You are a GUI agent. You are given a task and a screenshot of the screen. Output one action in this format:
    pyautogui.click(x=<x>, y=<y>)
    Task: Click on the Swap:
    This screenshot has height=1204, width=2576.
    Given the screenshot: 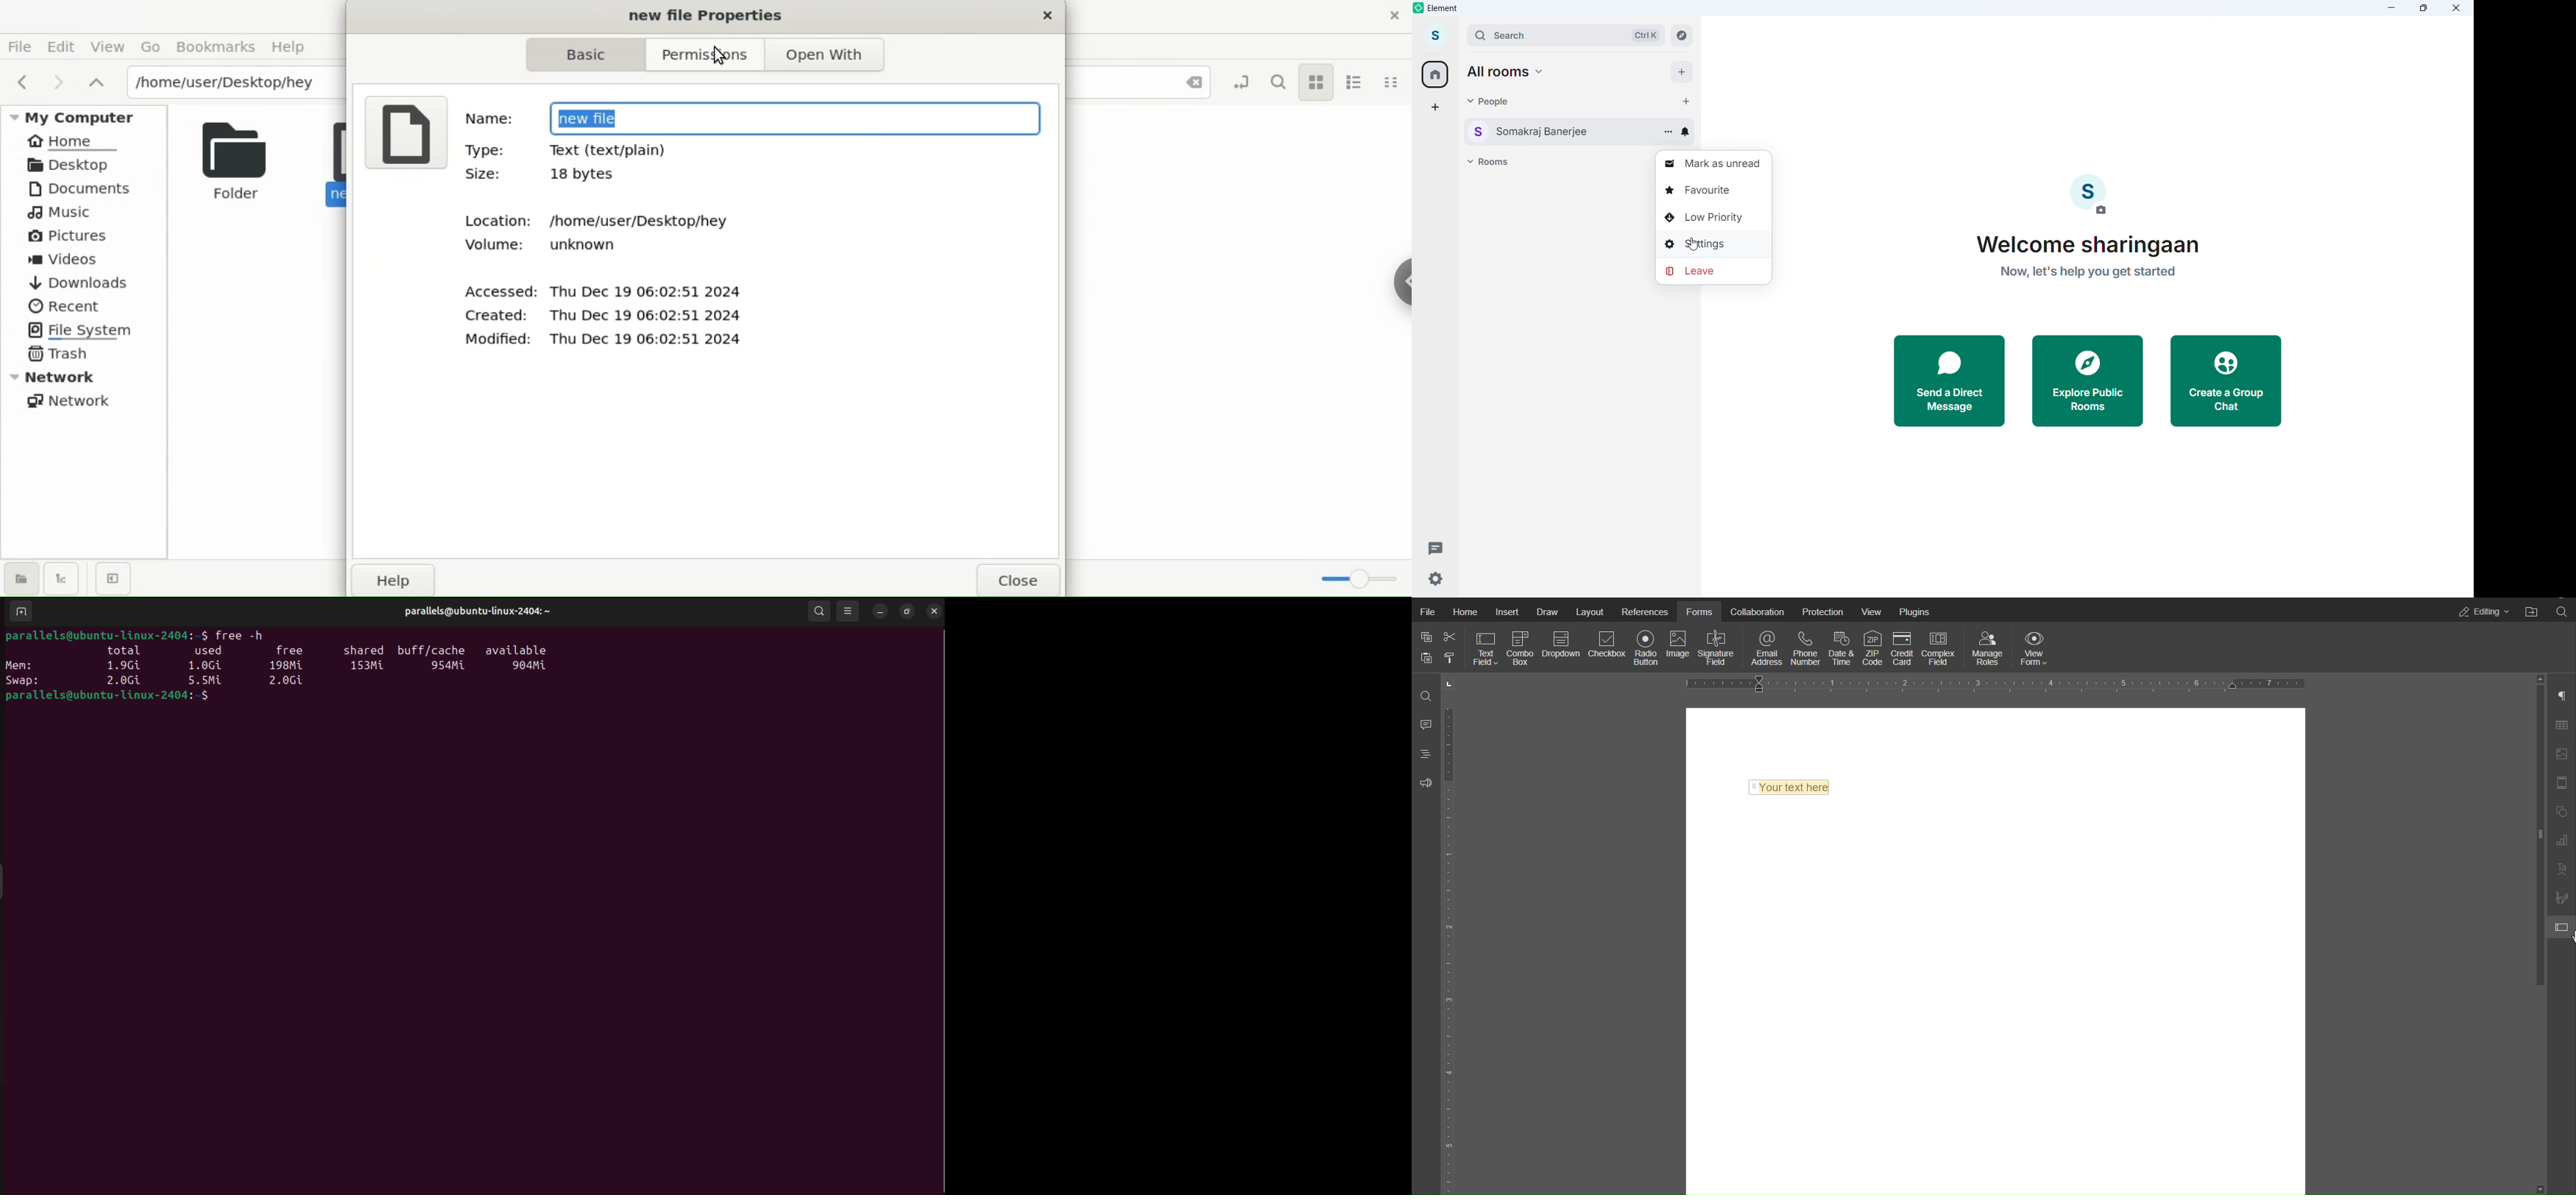 What is the action you would take?
    pyautogui.click(x=25, y=680)
    